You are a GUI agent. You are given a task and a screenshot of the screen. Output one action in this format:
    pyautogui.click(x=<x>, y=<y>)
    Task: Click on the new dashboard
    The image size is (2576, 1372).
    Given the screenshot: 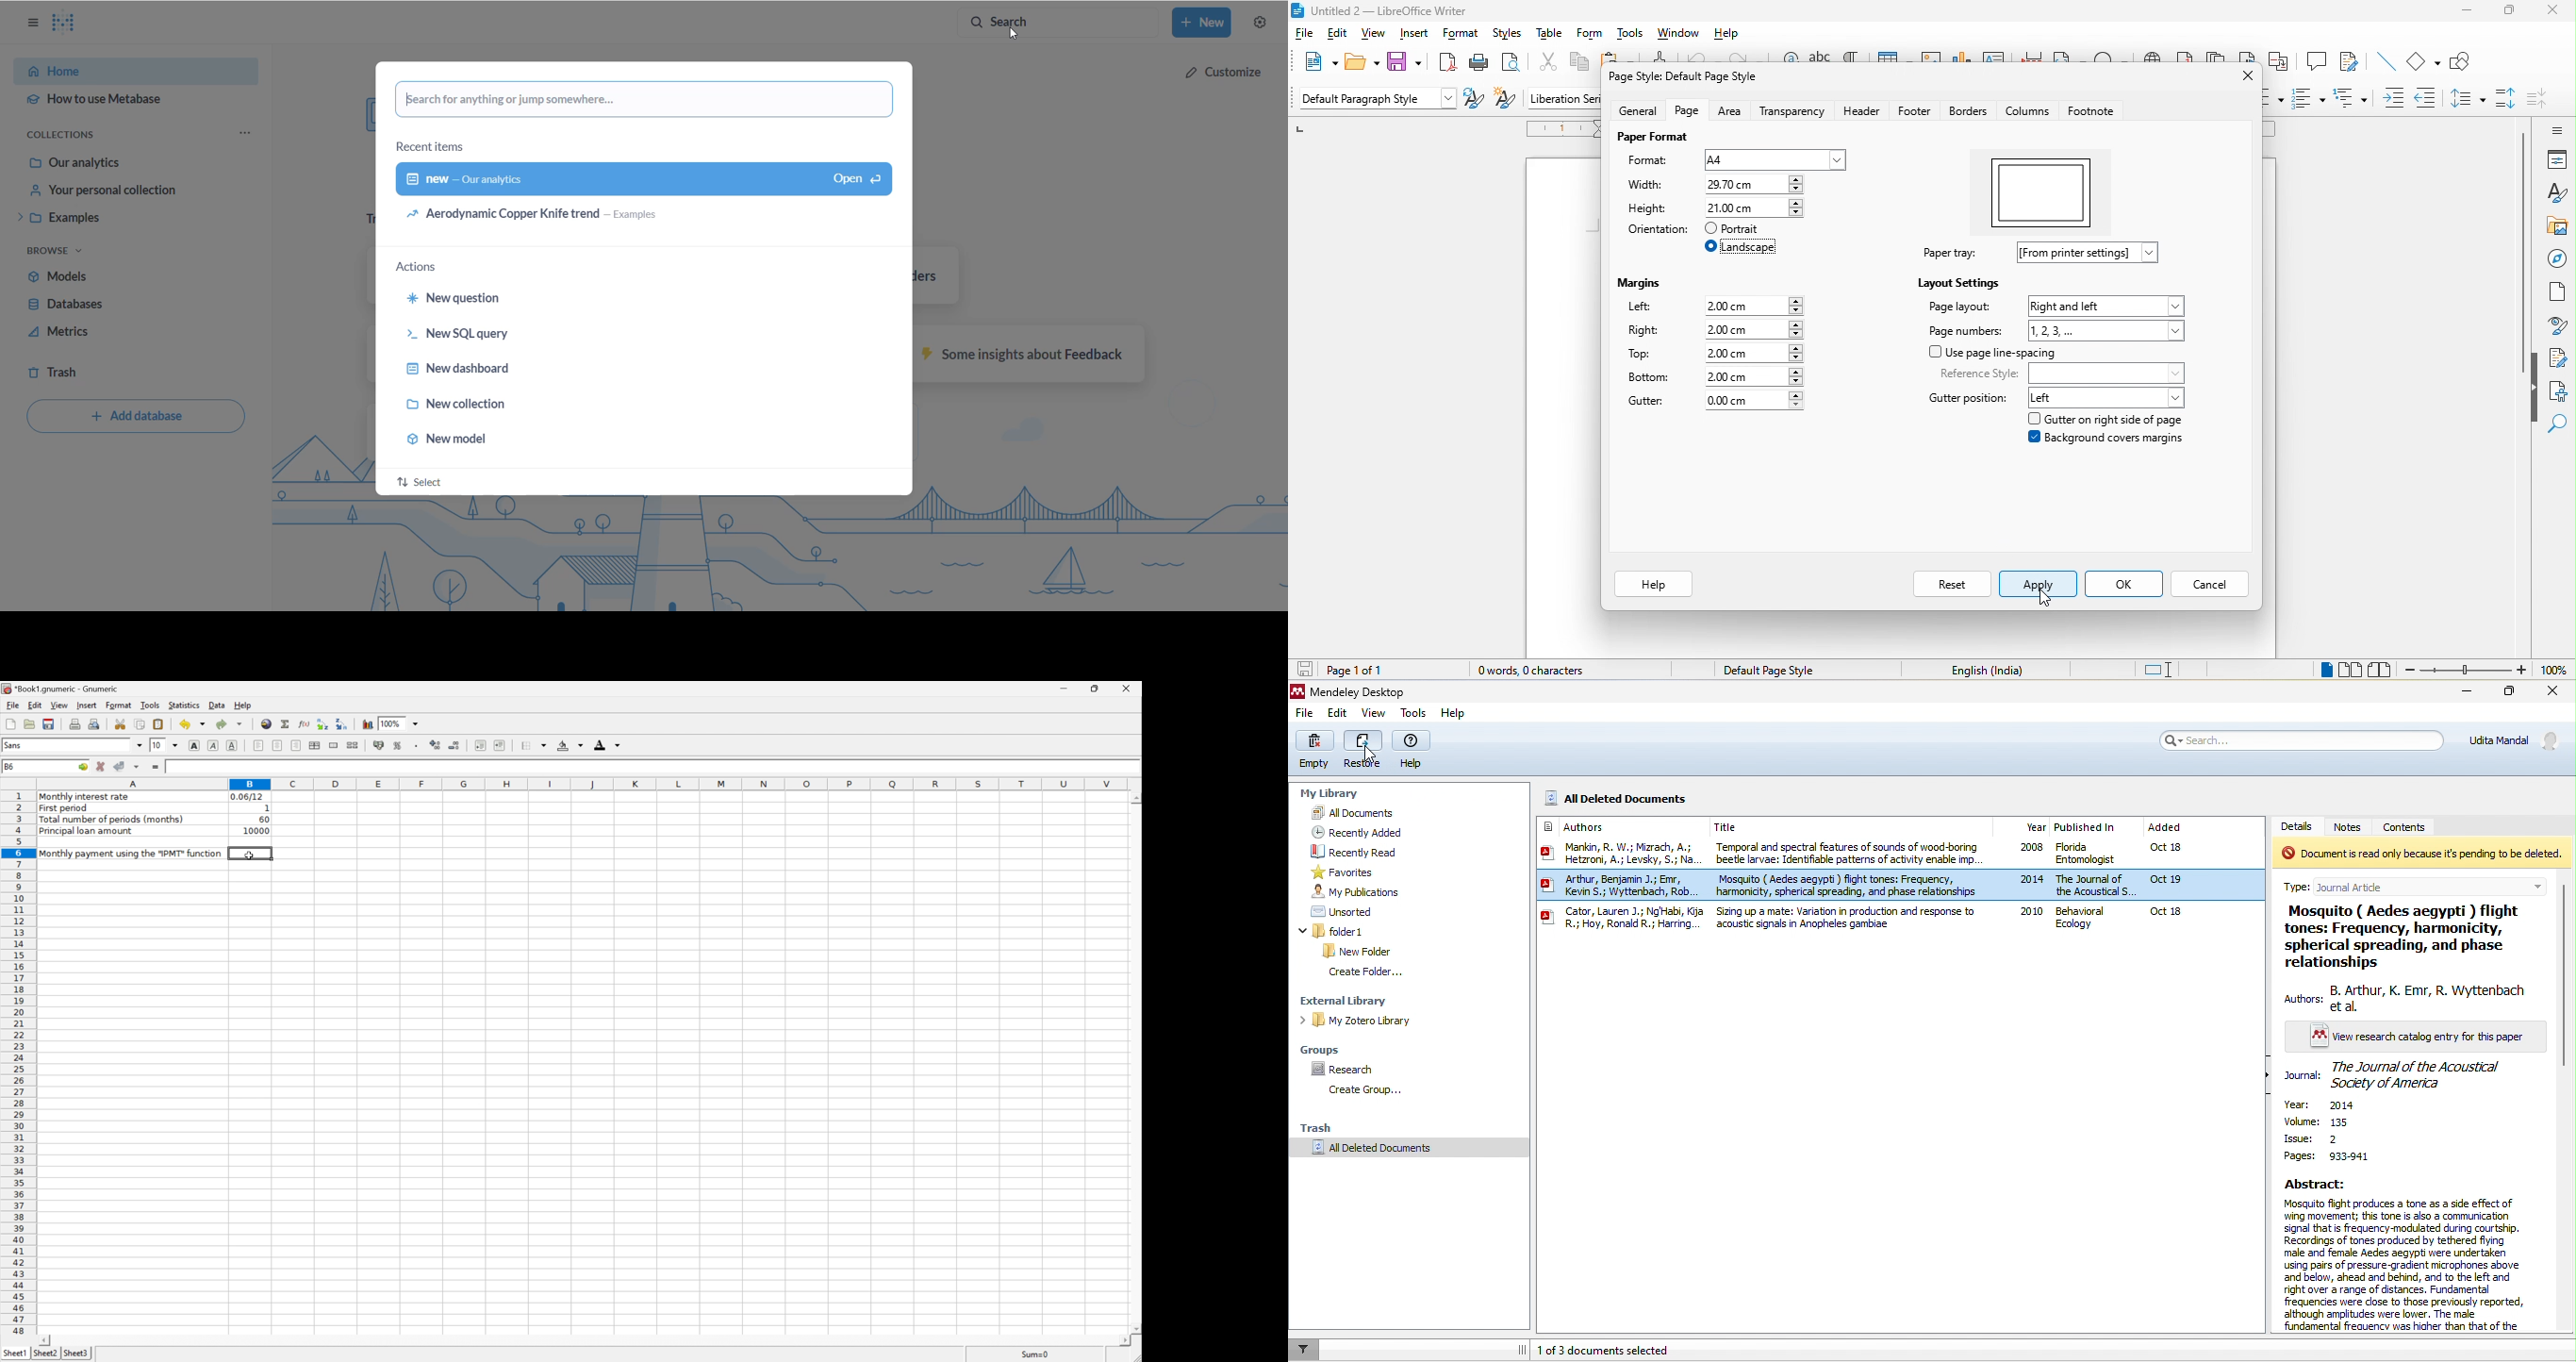 What is the action you would take?
    pyautogui.click(x=641, y=180)
    